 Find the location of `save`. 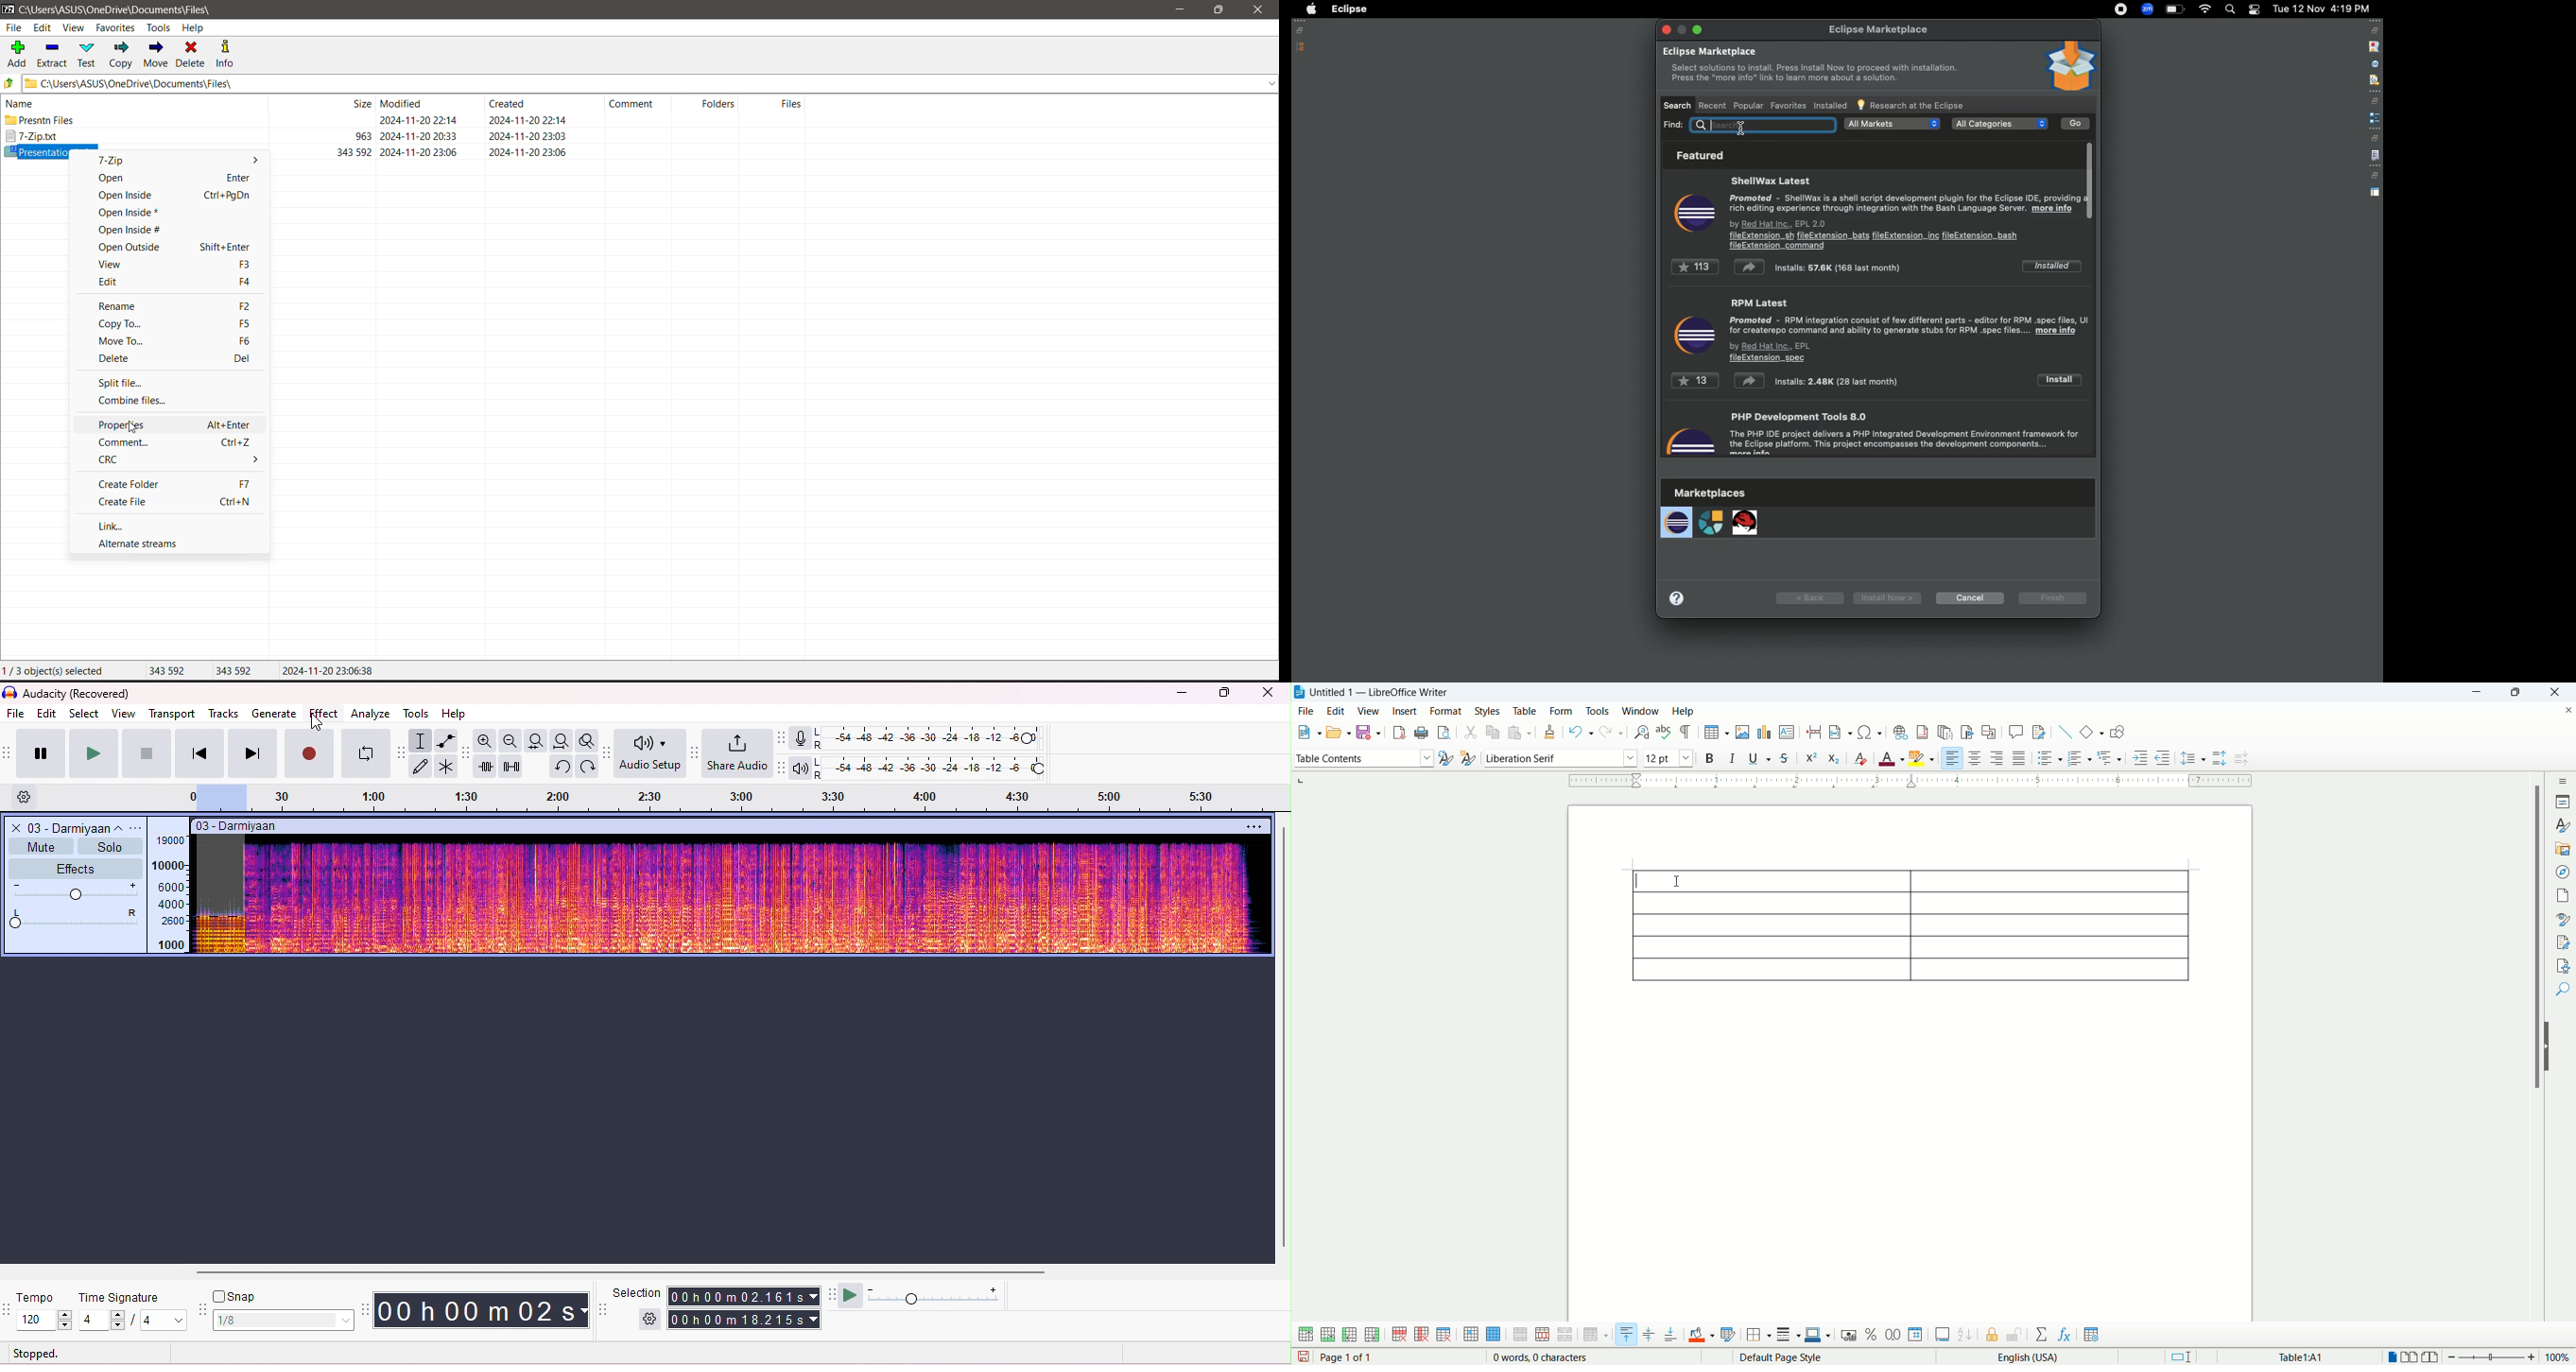

save is located at coordinates (1303, 1357).